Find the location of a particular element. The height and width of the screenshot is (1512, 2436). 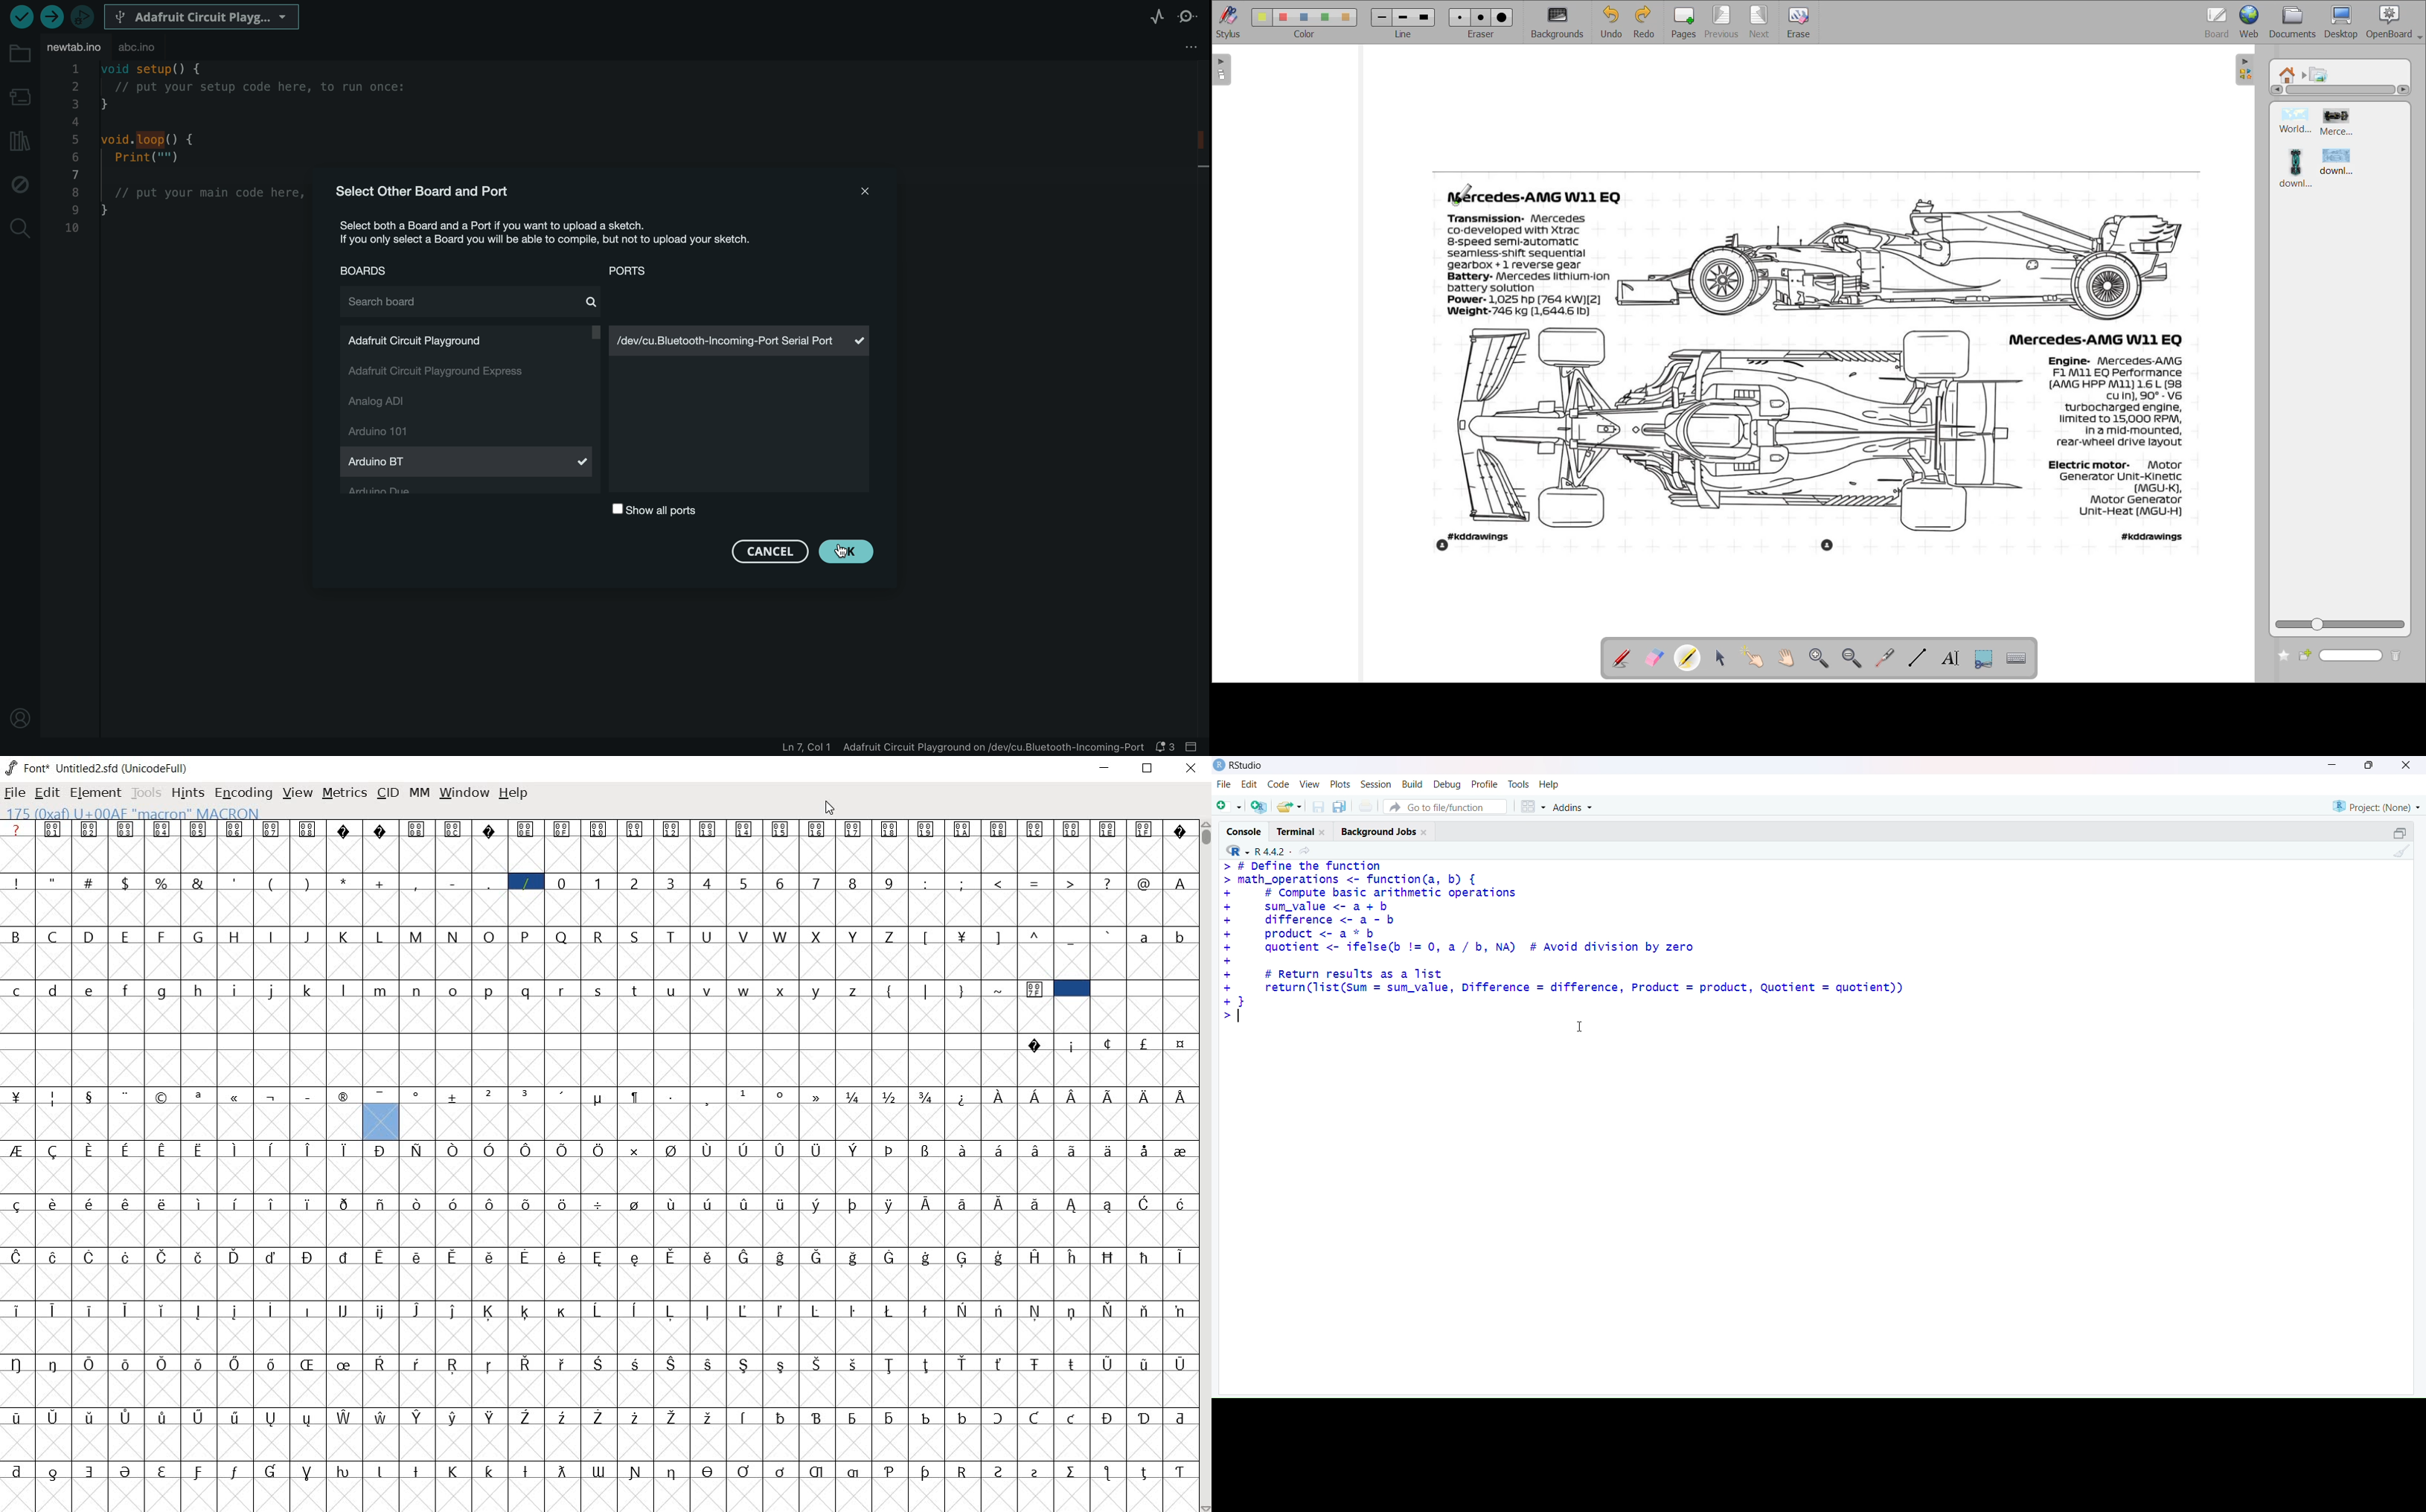

Symbol is located at coordinates (1144, 828).